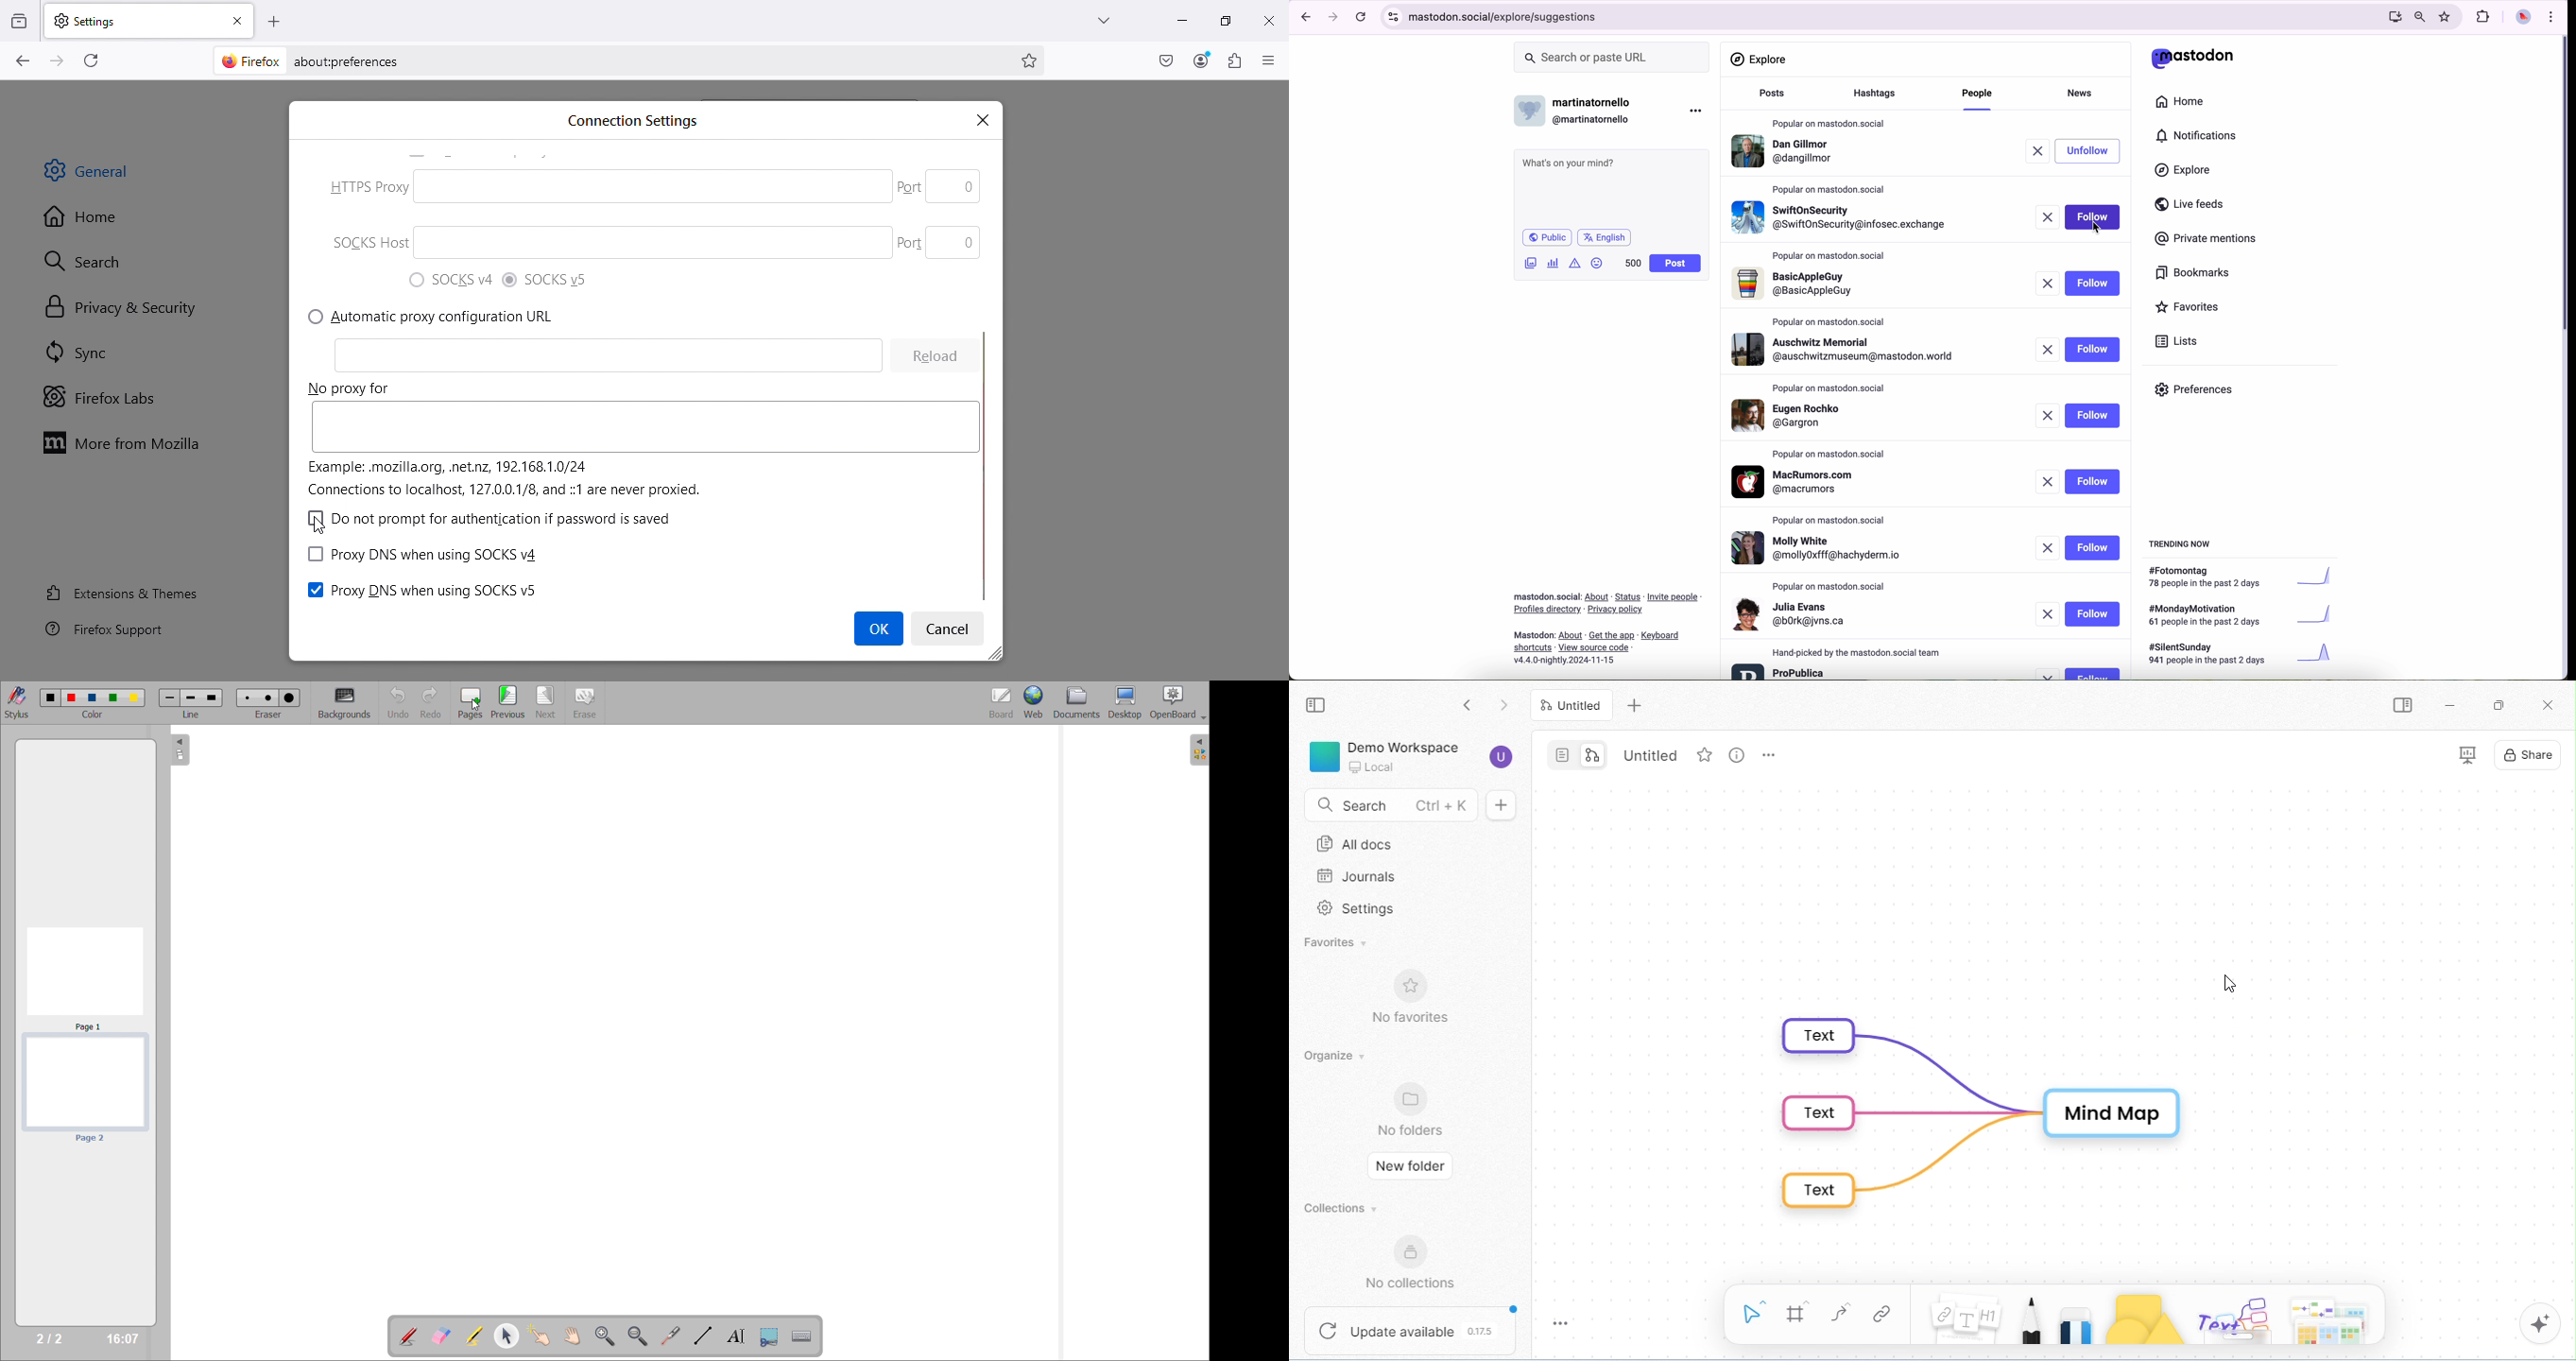 The width and height of the screenshot is (2576, 1372). I want to click on extensions, so click(2484, 17).